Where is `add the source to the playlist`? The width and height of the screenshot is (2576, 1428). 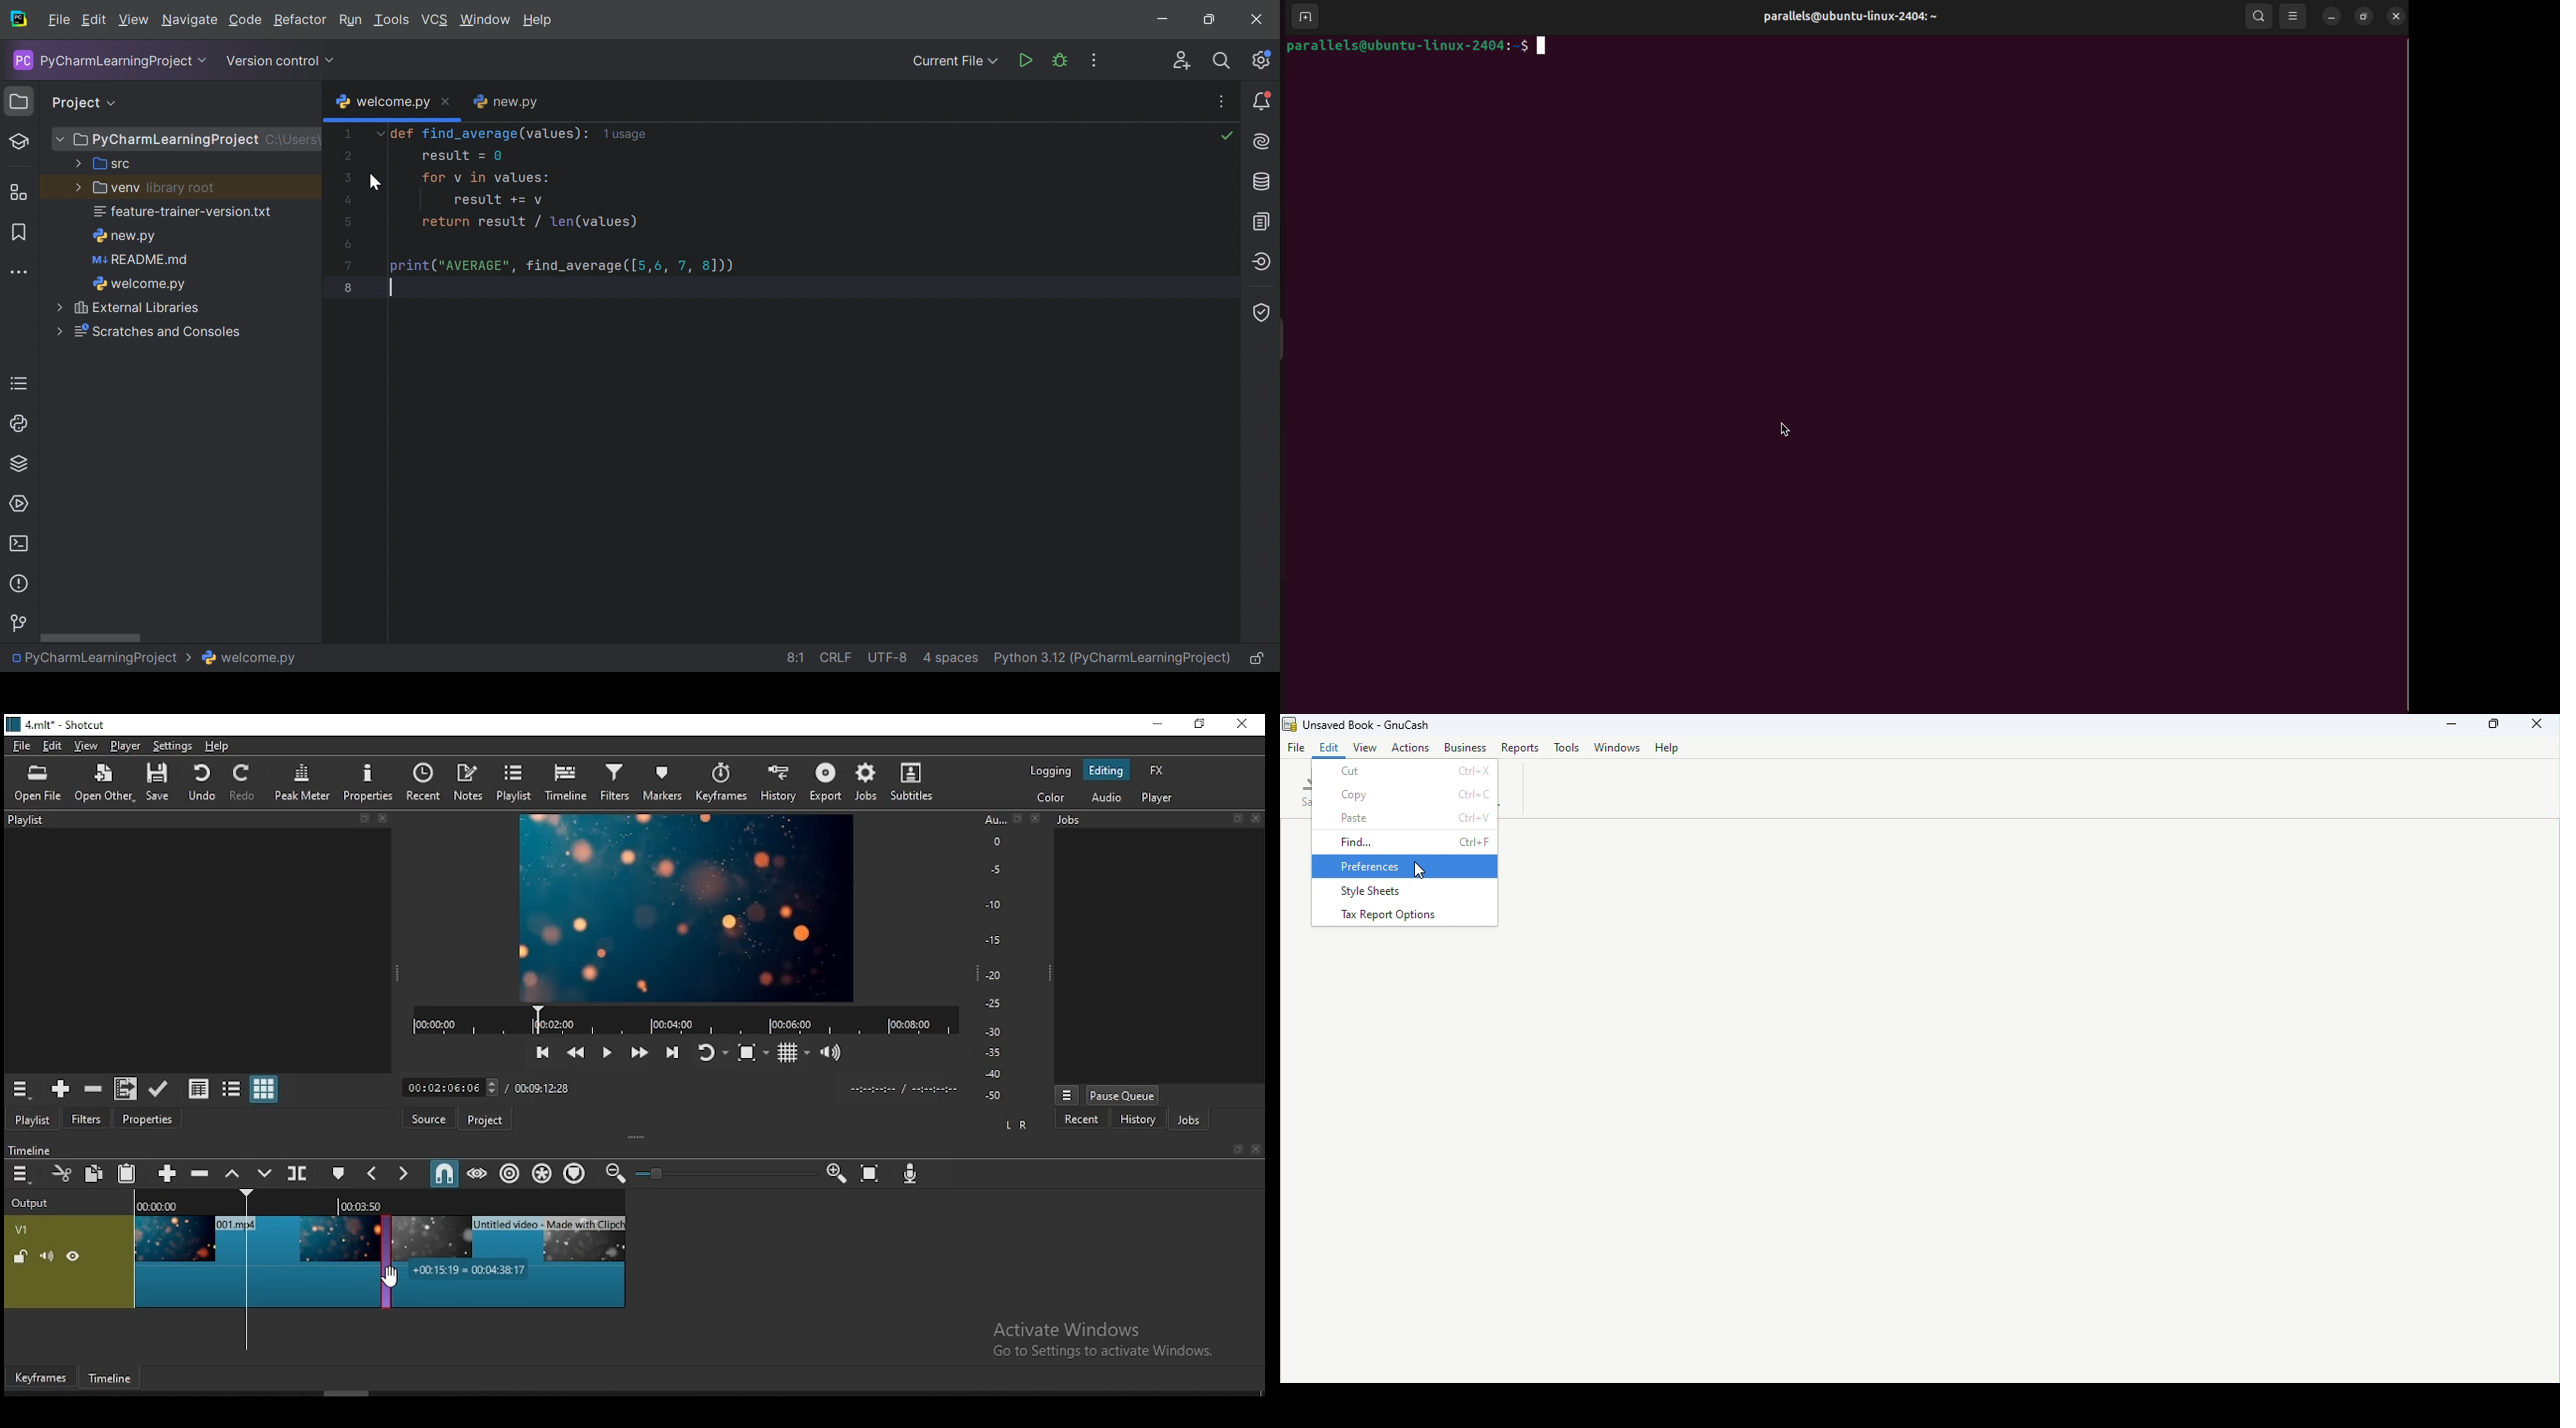 add the source to the playlist is located at coordinates (59, 1089).